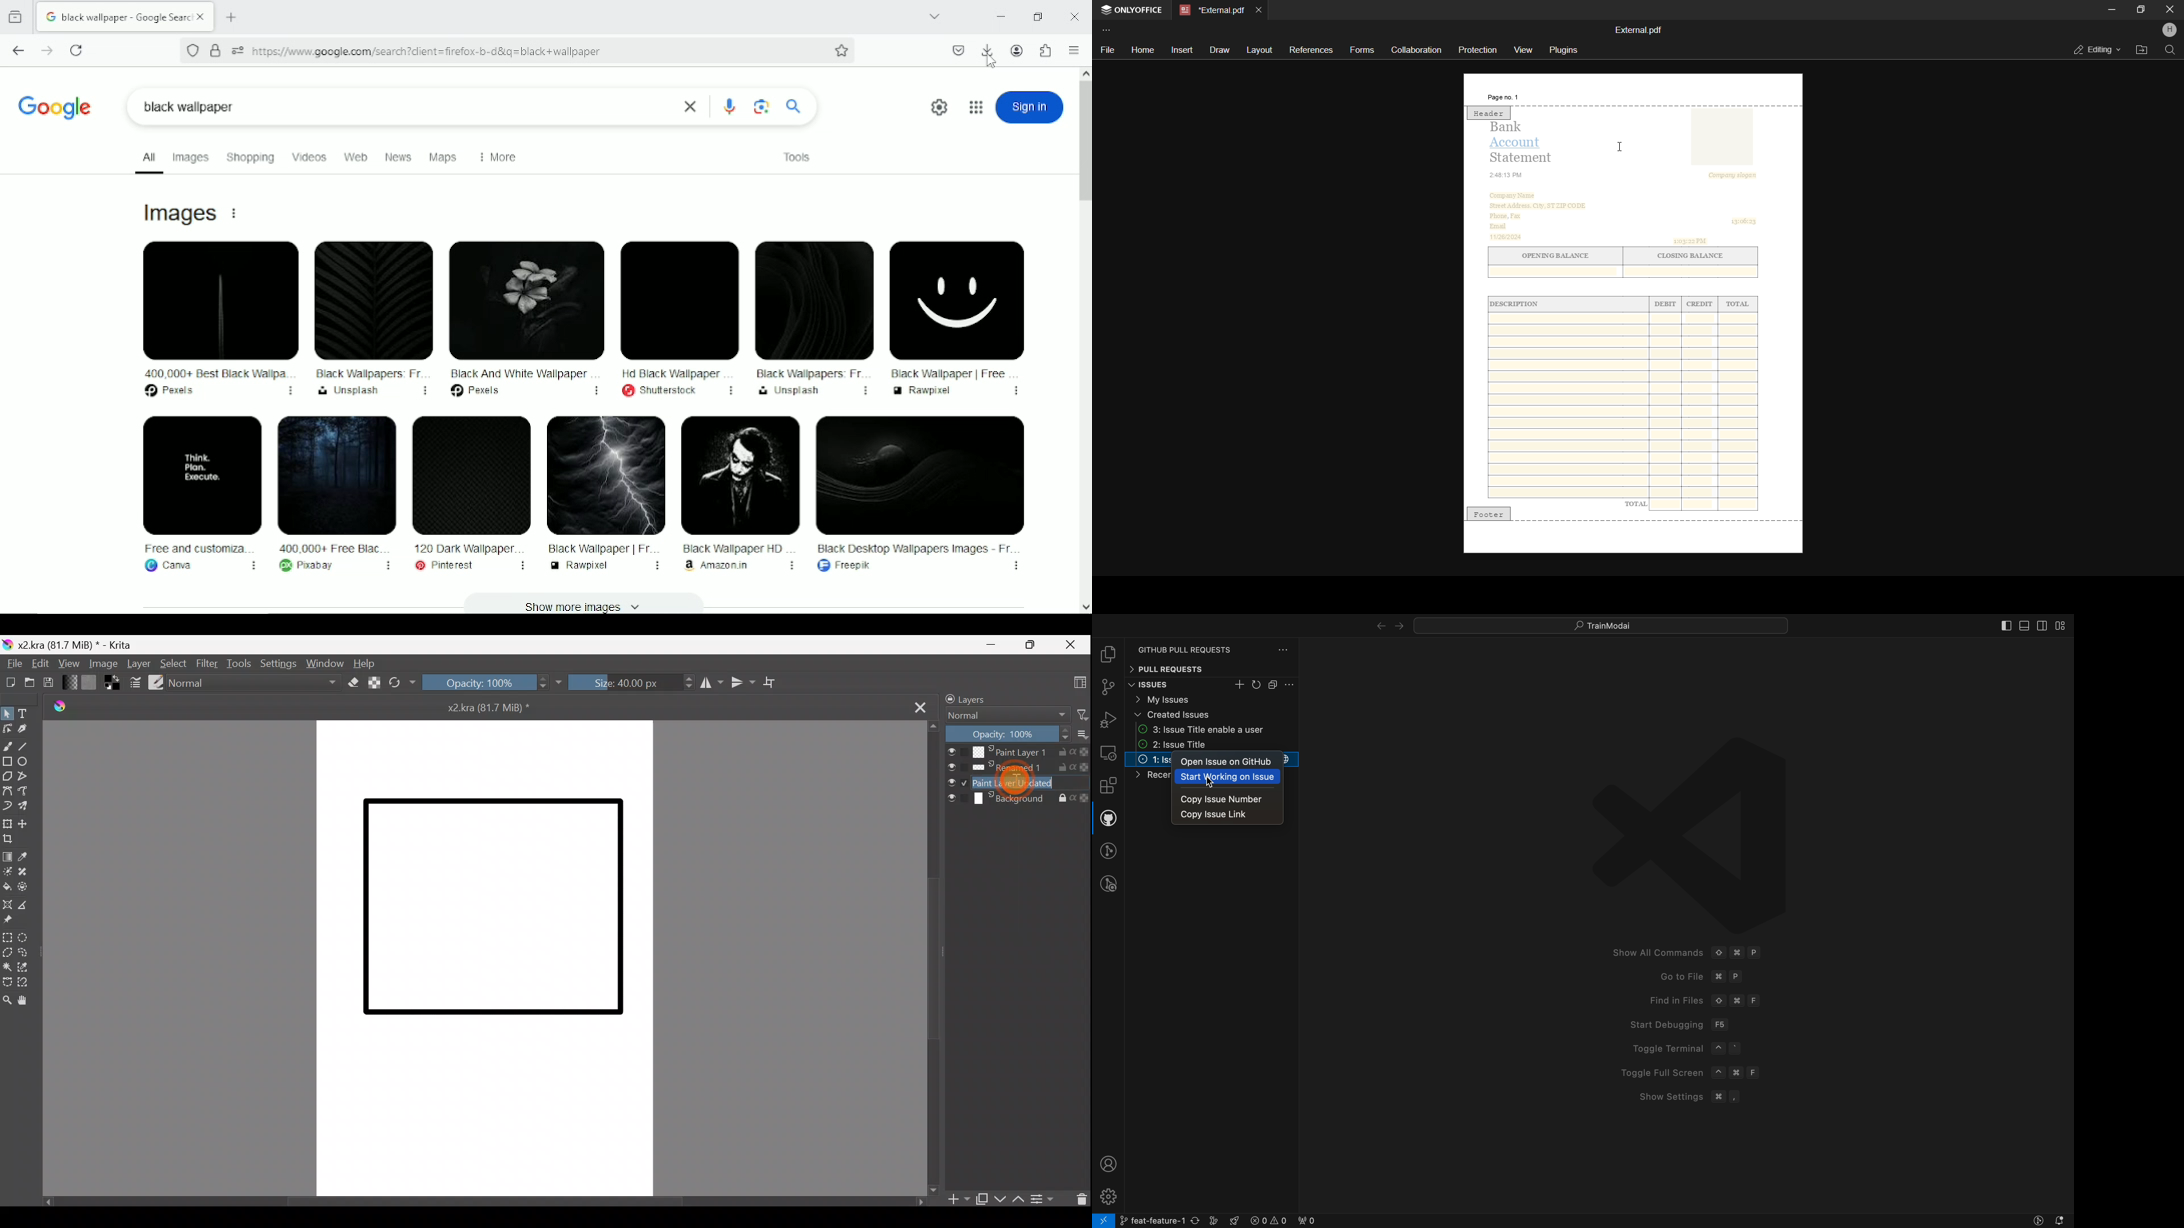 The image size is (2184, 1232). Describe the element at coordinates (308, 158) in the screenshot. I see `Videos` at that location.